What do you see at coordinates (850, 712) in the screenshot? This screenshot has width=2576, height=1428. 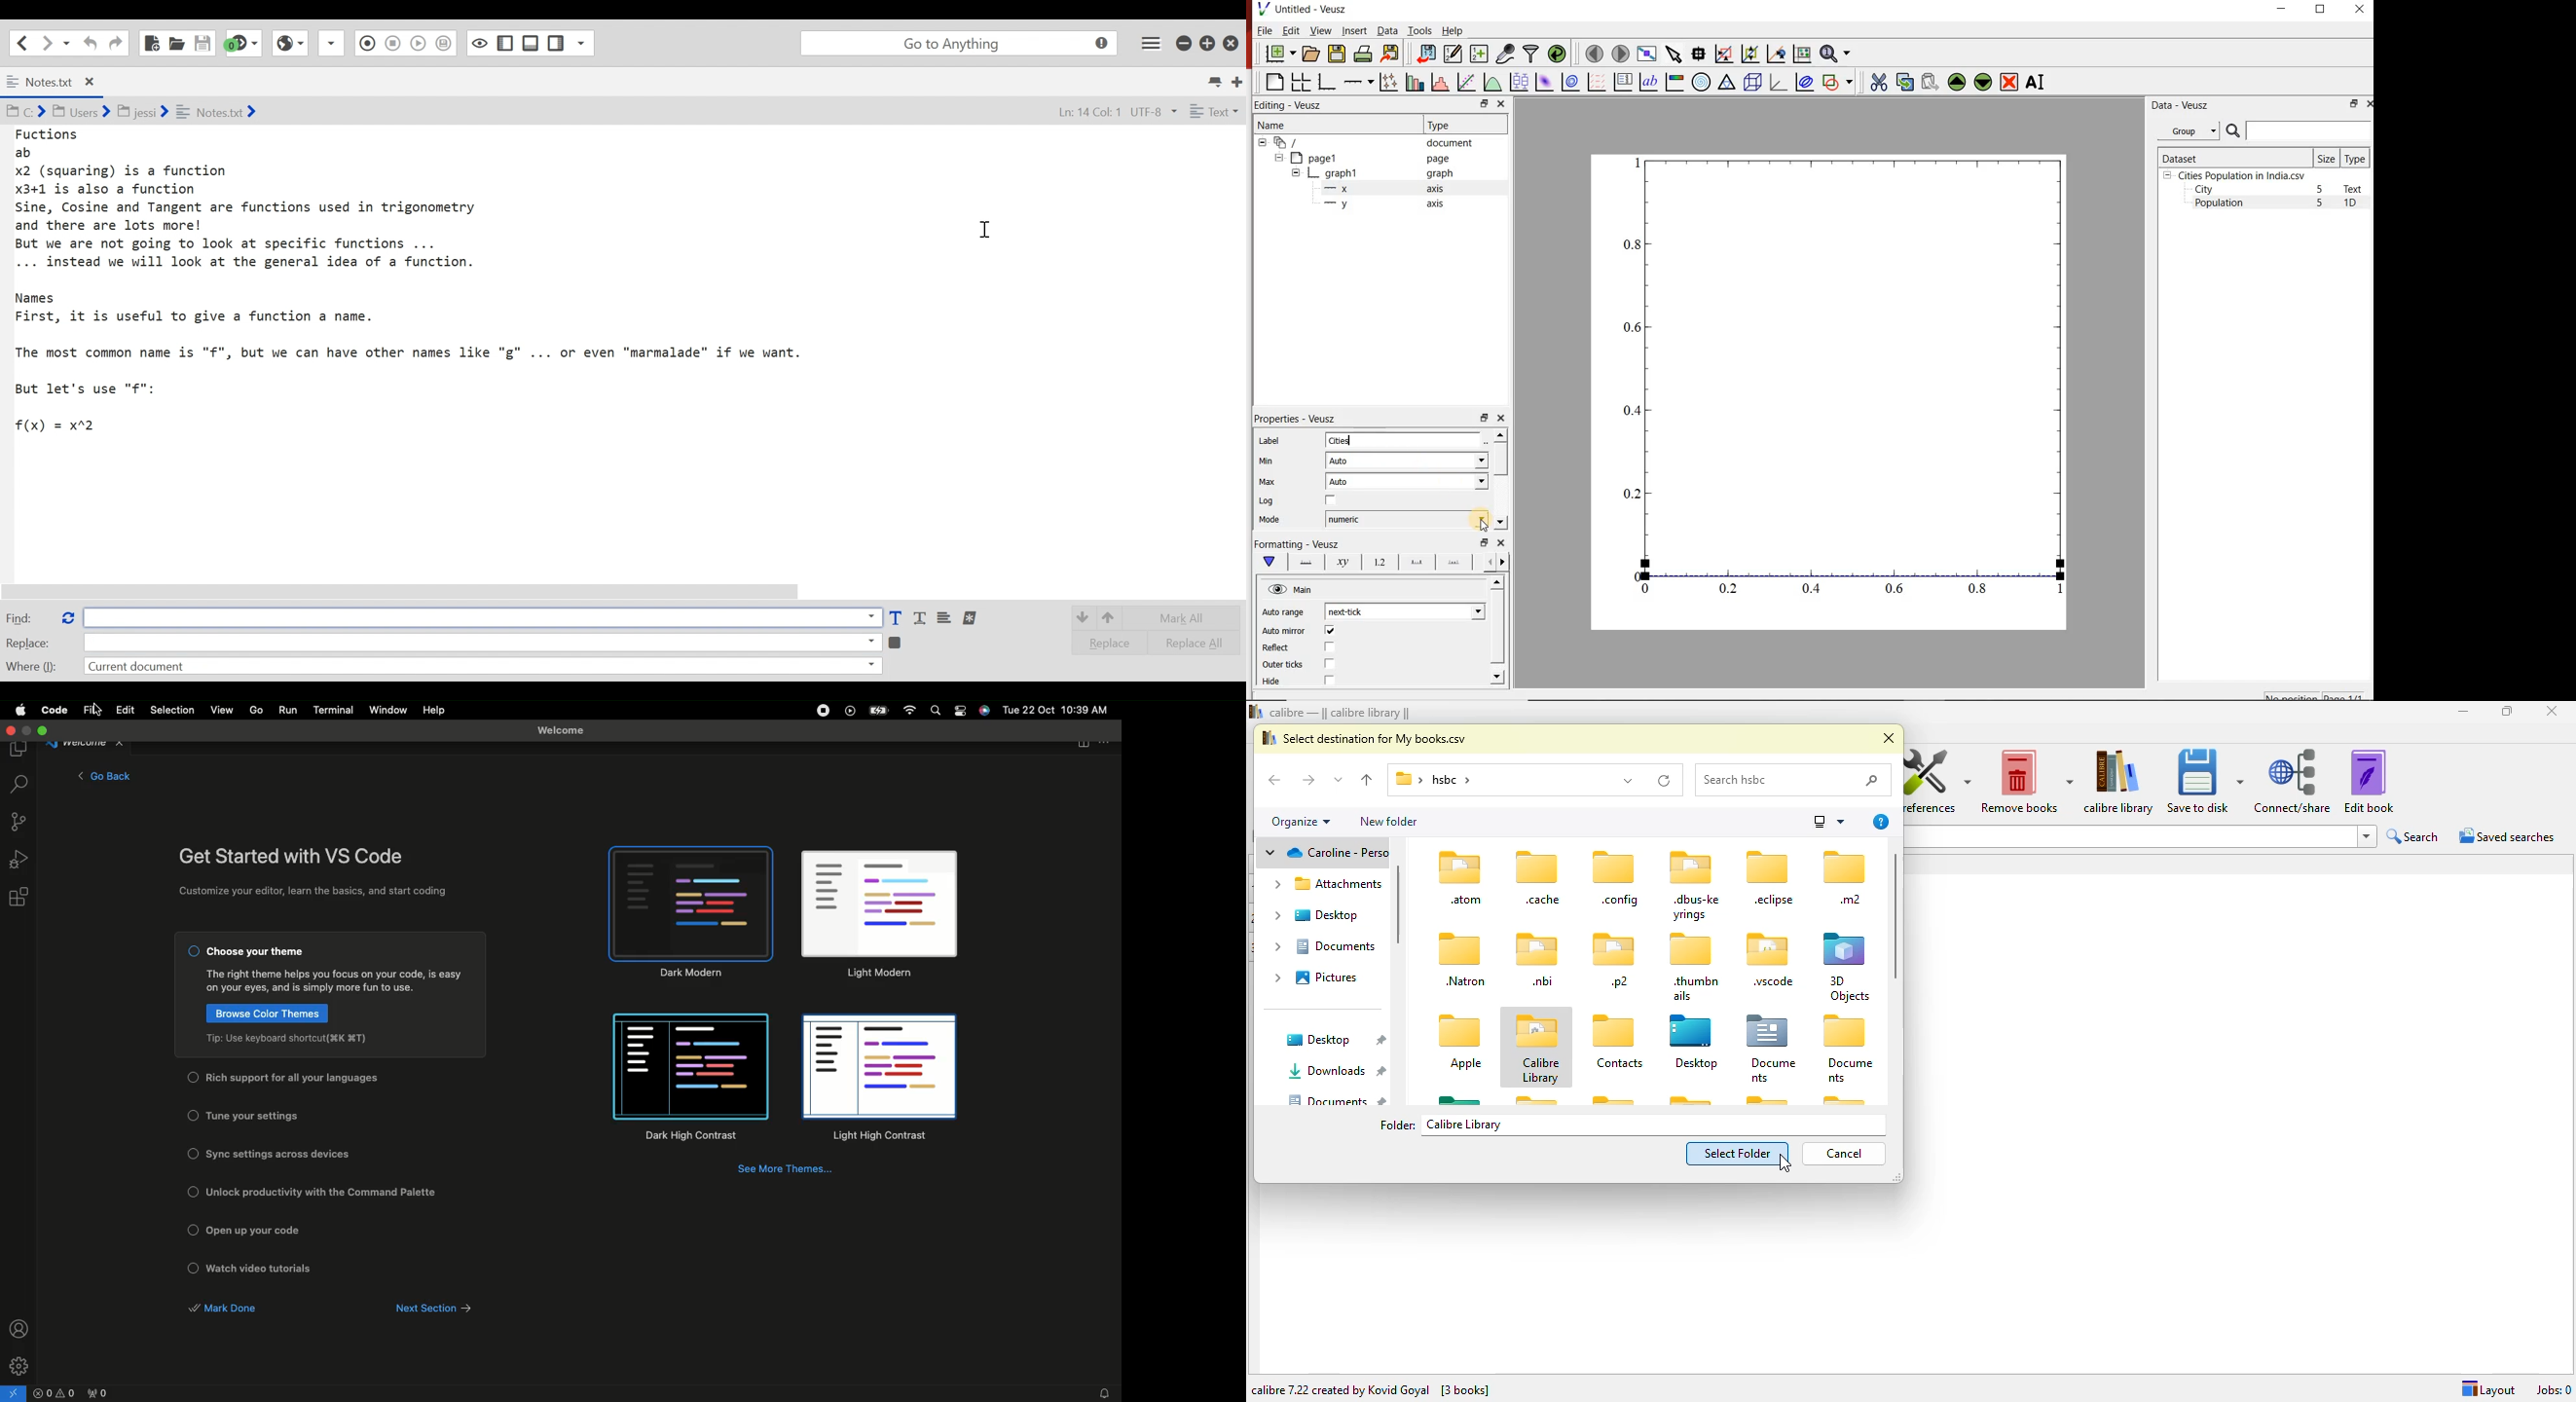 I see `VSCode extension` at bounding box center [850, 712].